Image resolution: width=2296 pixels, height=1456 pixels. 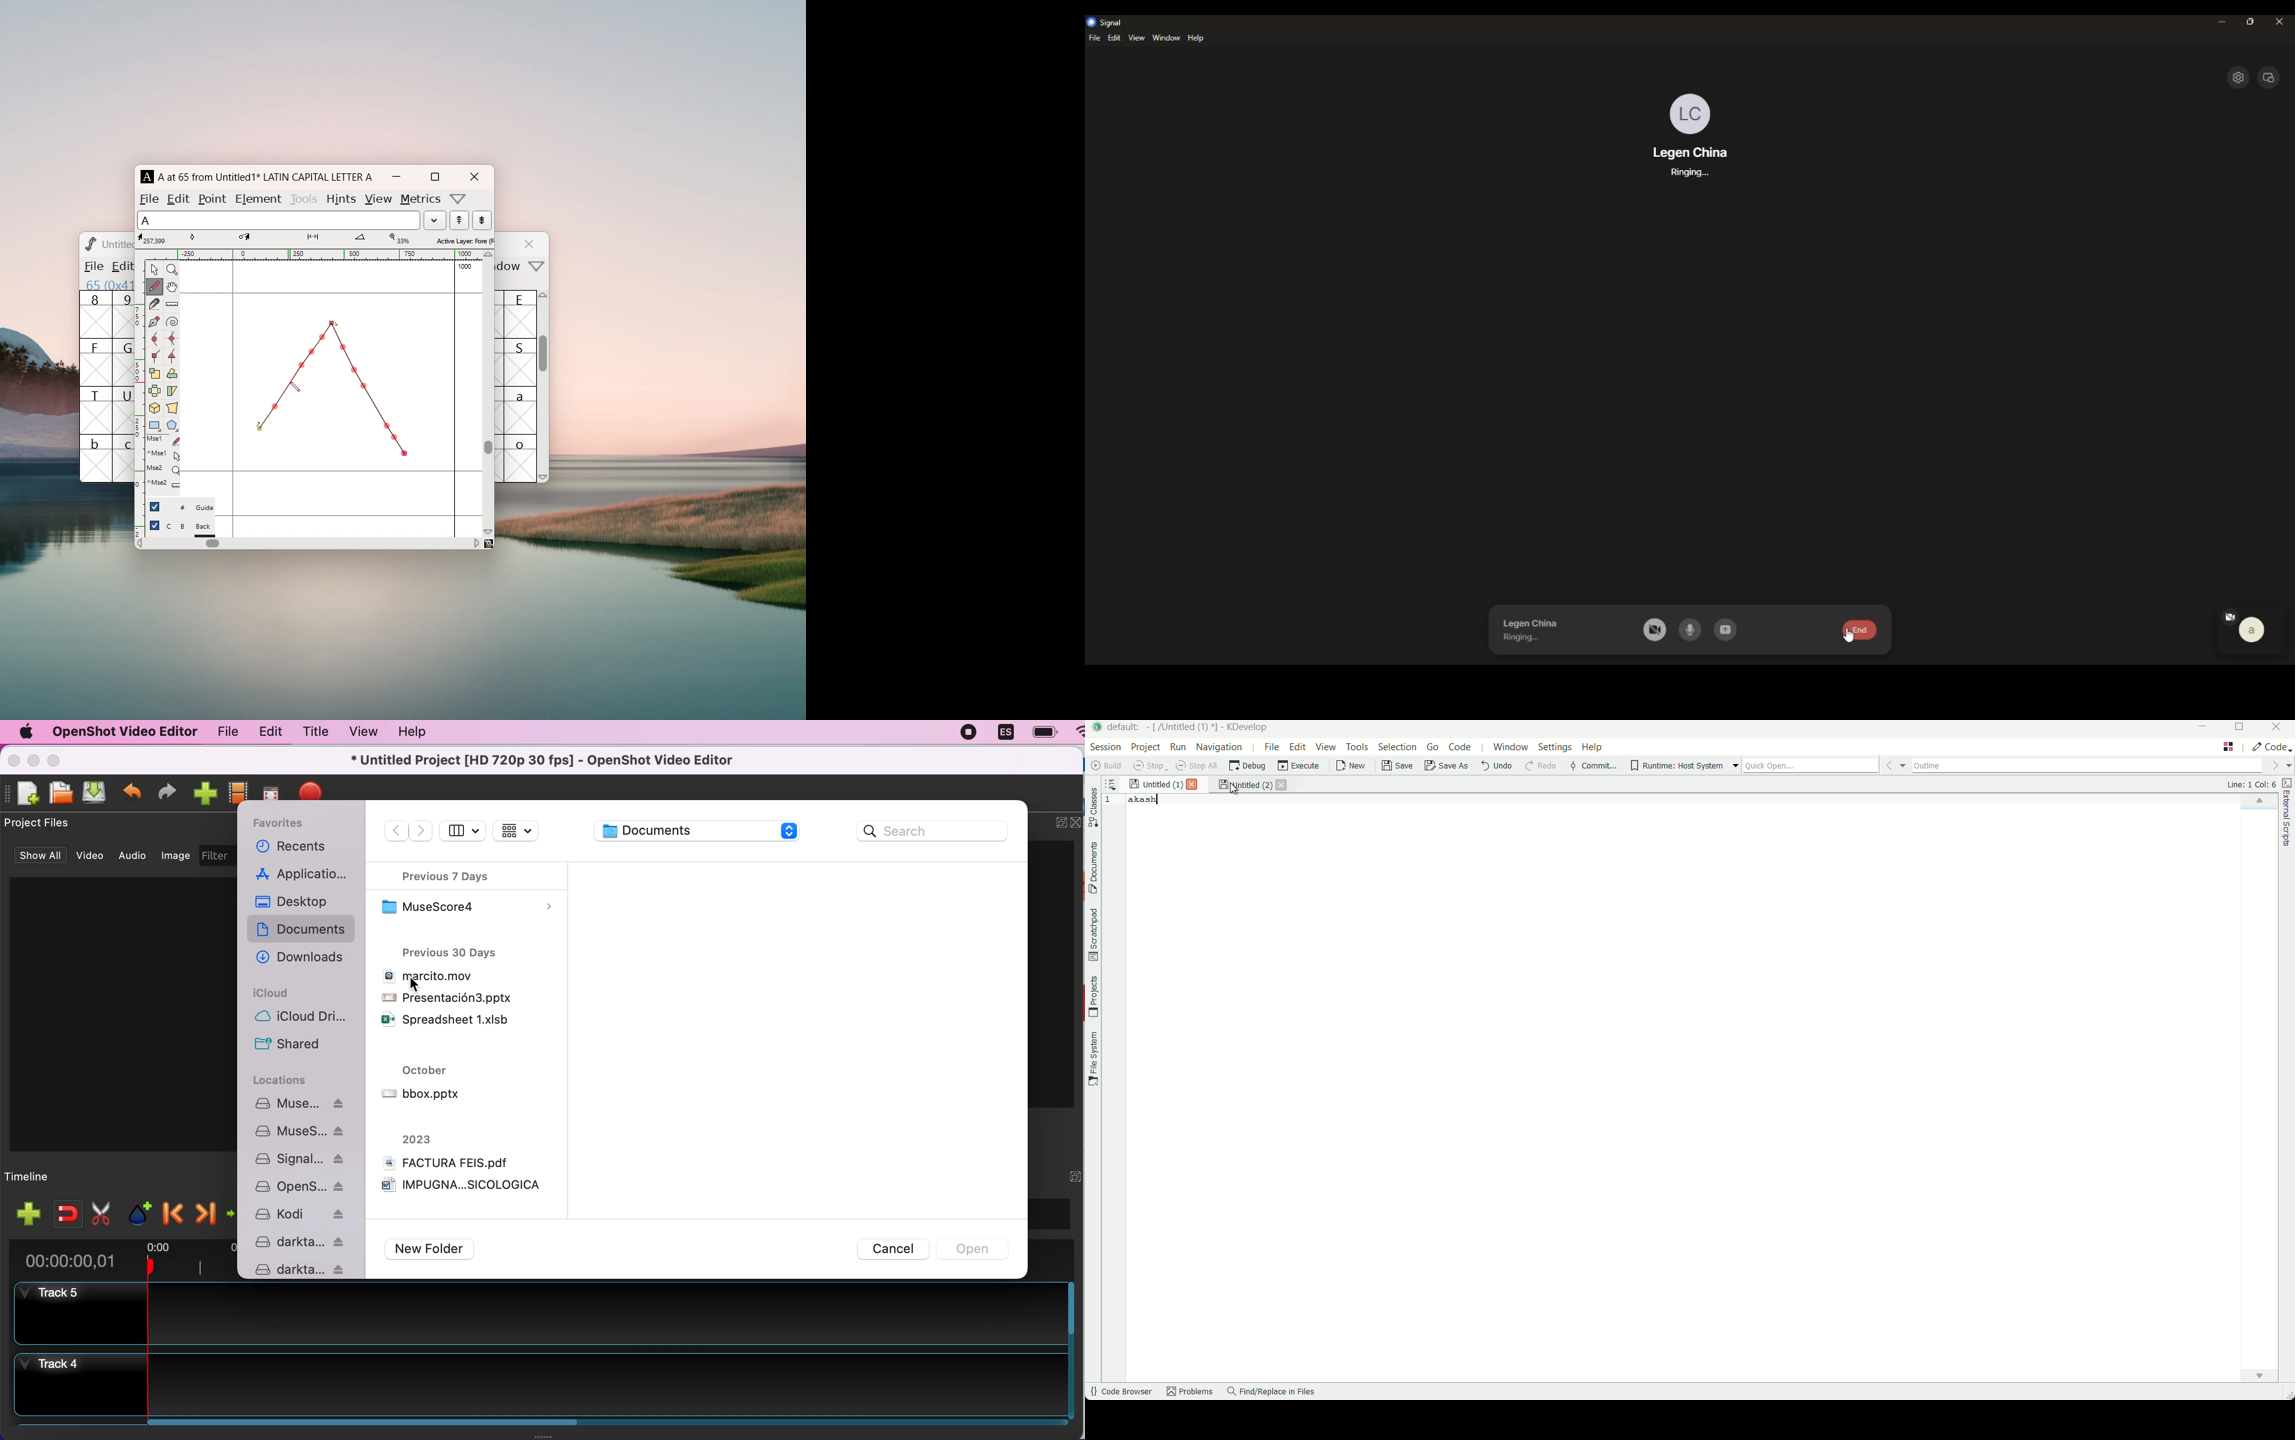 What do you see at coordinates (2222, 22) in the screenshot?
I see `minimize` at bounding box center [2222, 22].